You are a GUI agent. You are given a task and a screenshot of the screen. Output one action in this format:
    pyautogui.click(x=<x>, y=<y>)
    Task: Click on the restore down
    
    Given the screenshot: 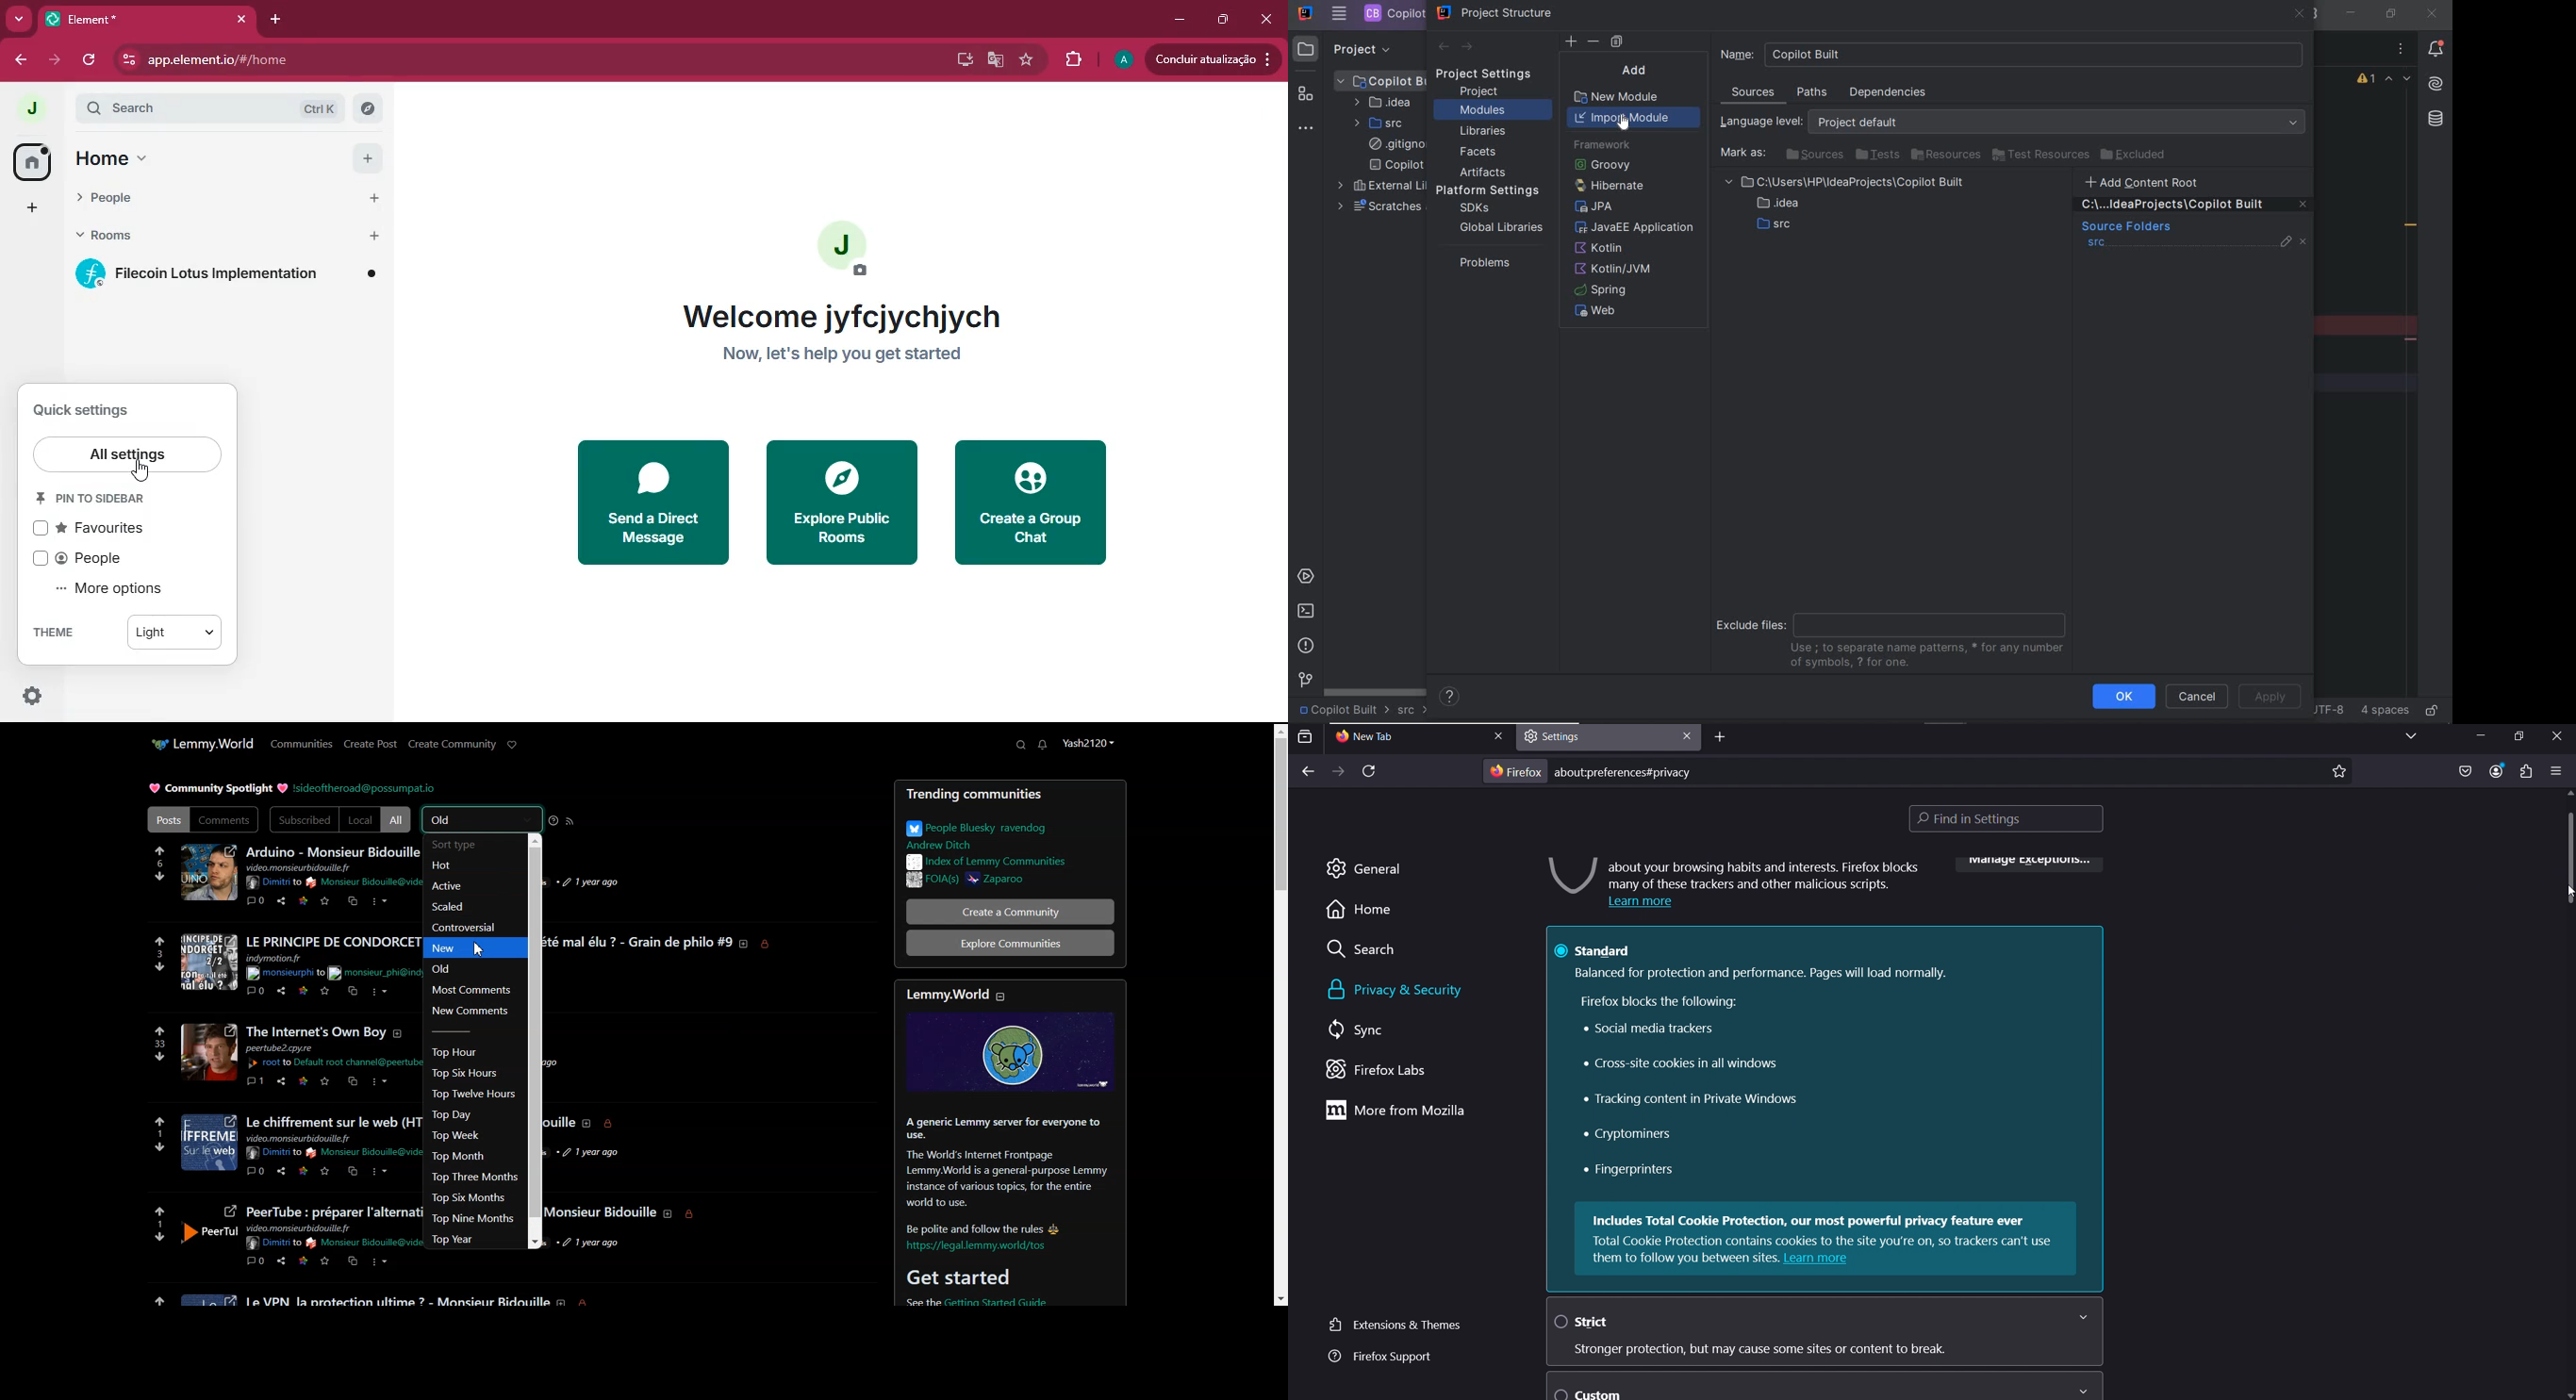 What is the action you would take?
    pyautogui.click(x=1220, y=20)
    